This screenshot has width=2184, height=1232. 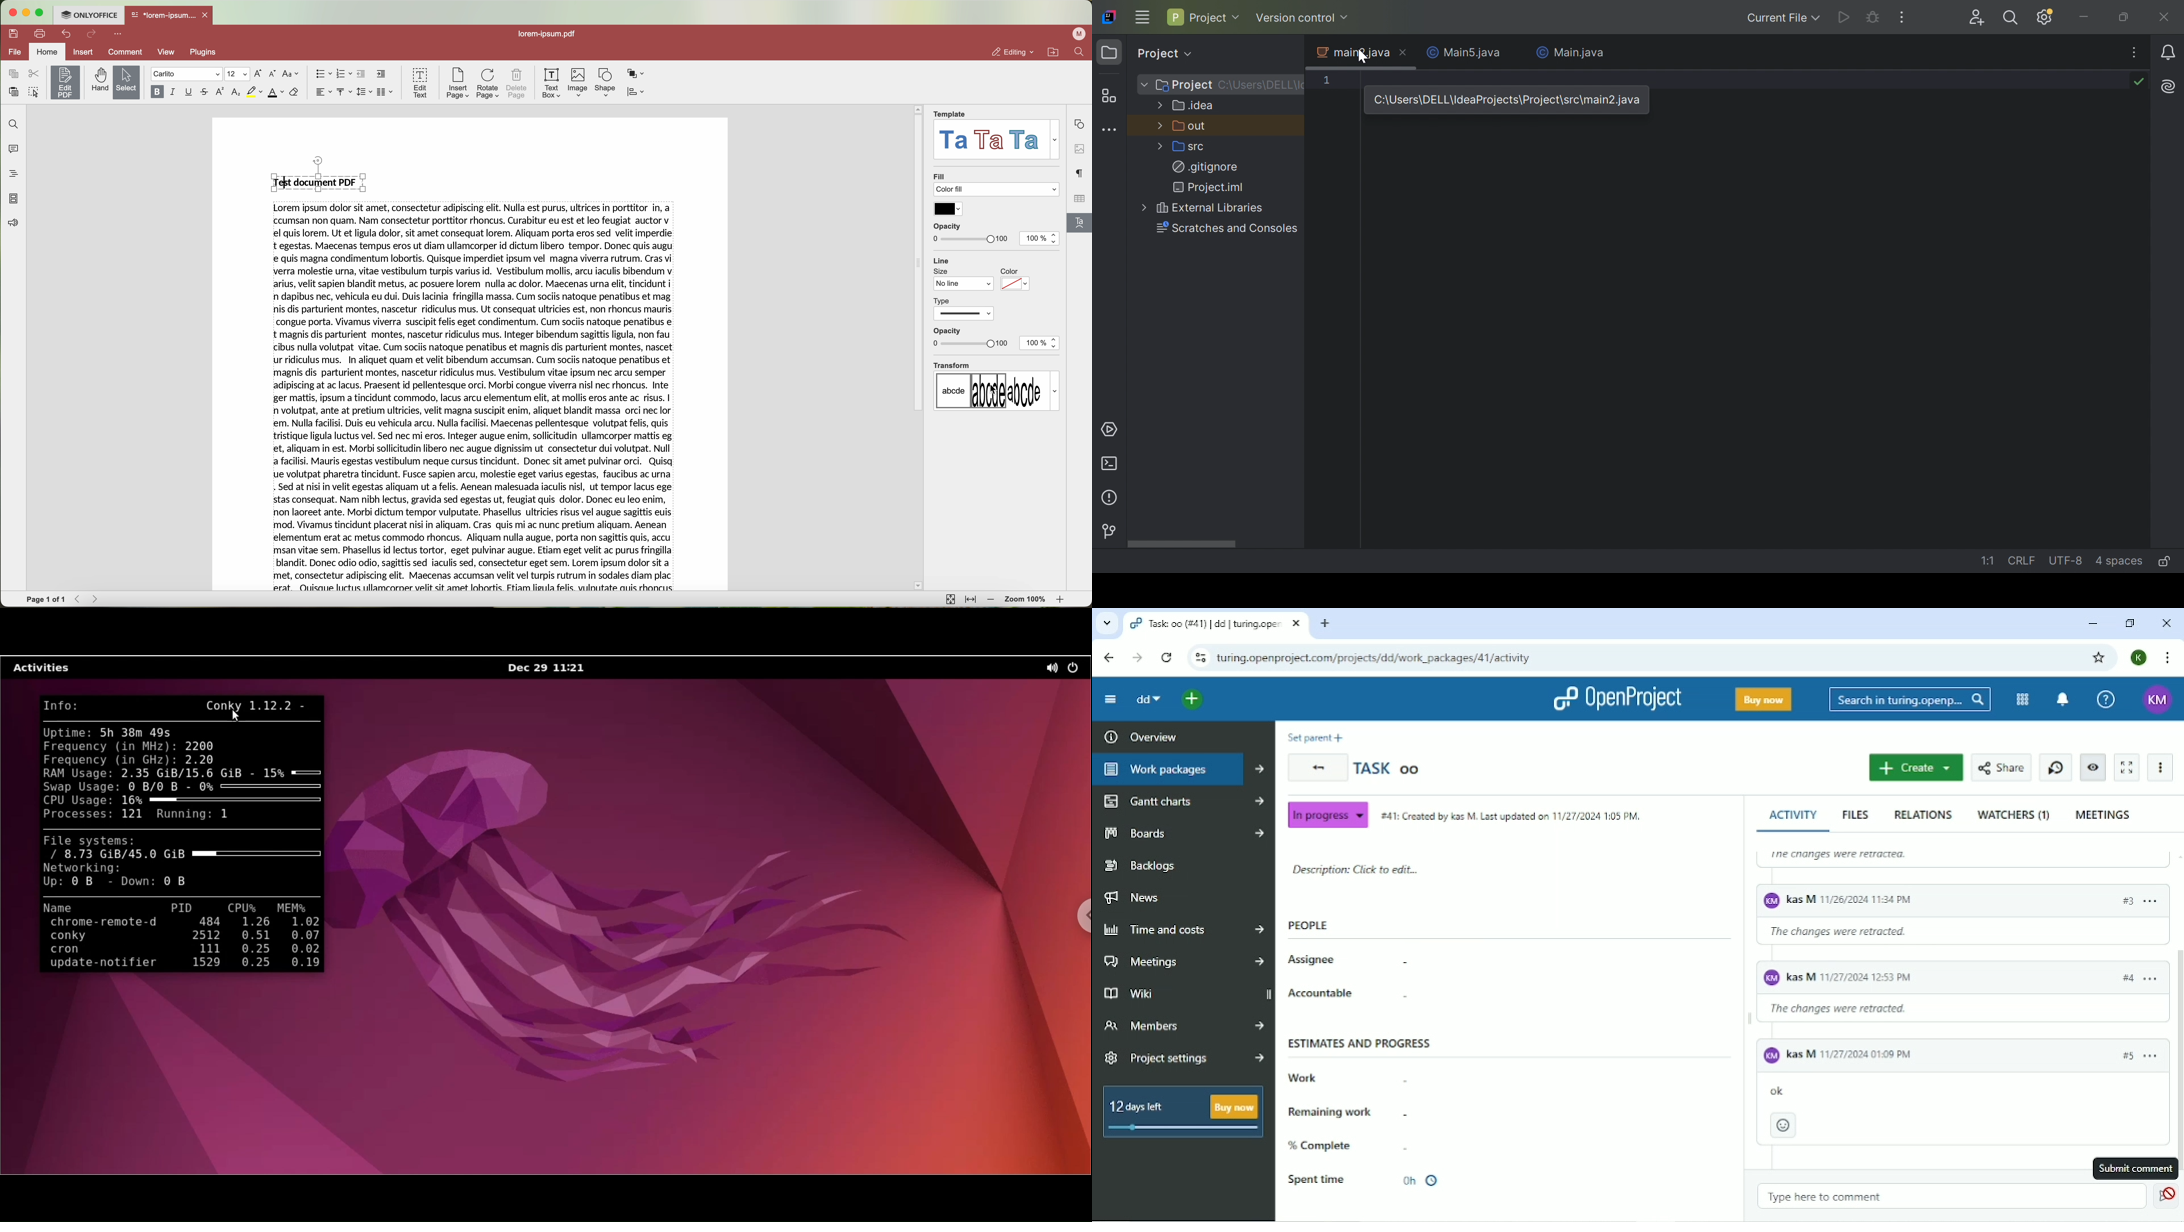 I want to click on subscript, so click(x=236, y=93).